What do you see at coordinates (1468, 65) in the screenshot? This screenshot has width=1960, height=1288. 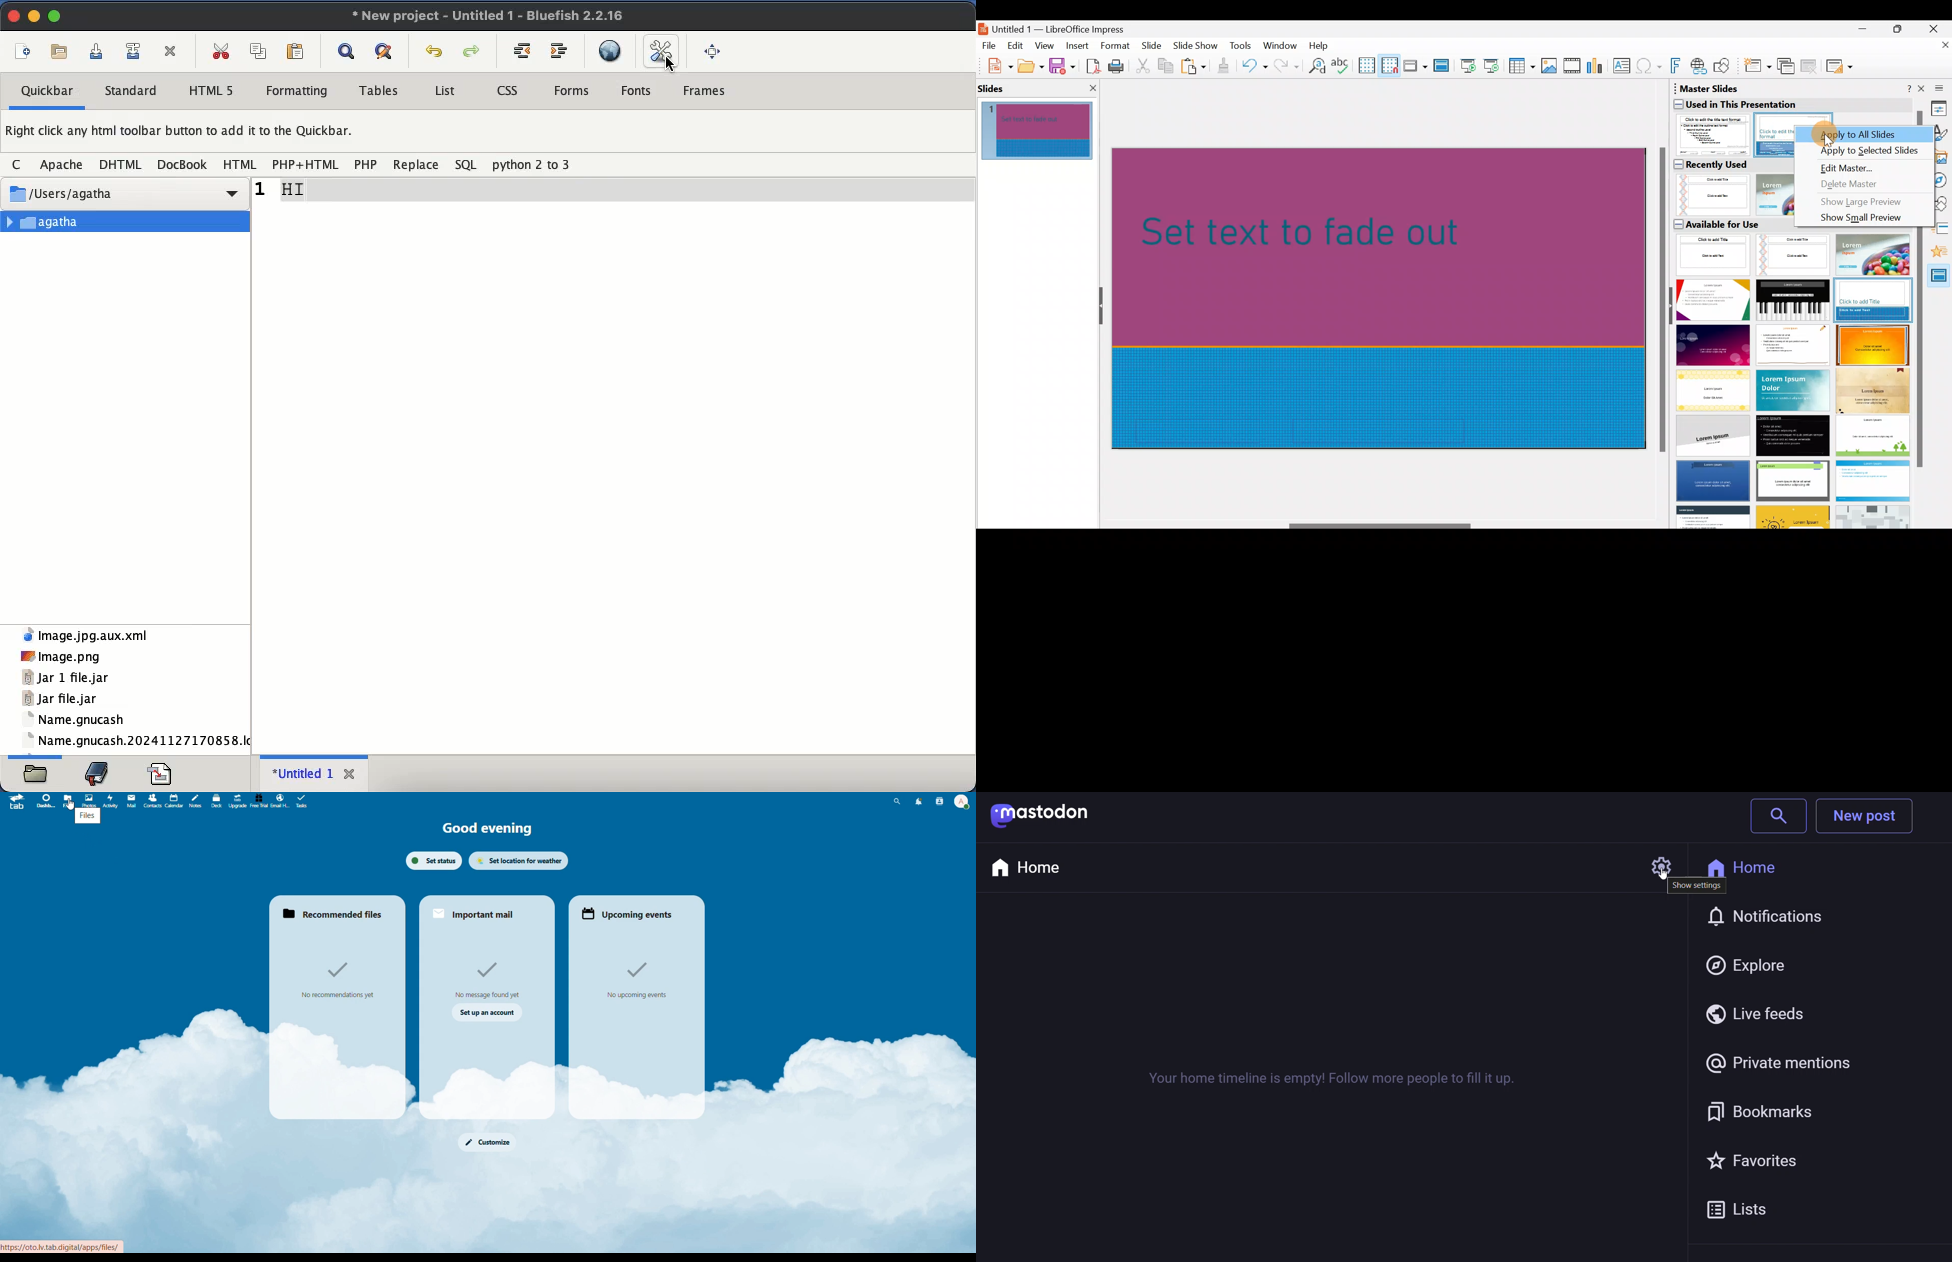 I see `Start from first slide` at bounding box center [1468, 65].